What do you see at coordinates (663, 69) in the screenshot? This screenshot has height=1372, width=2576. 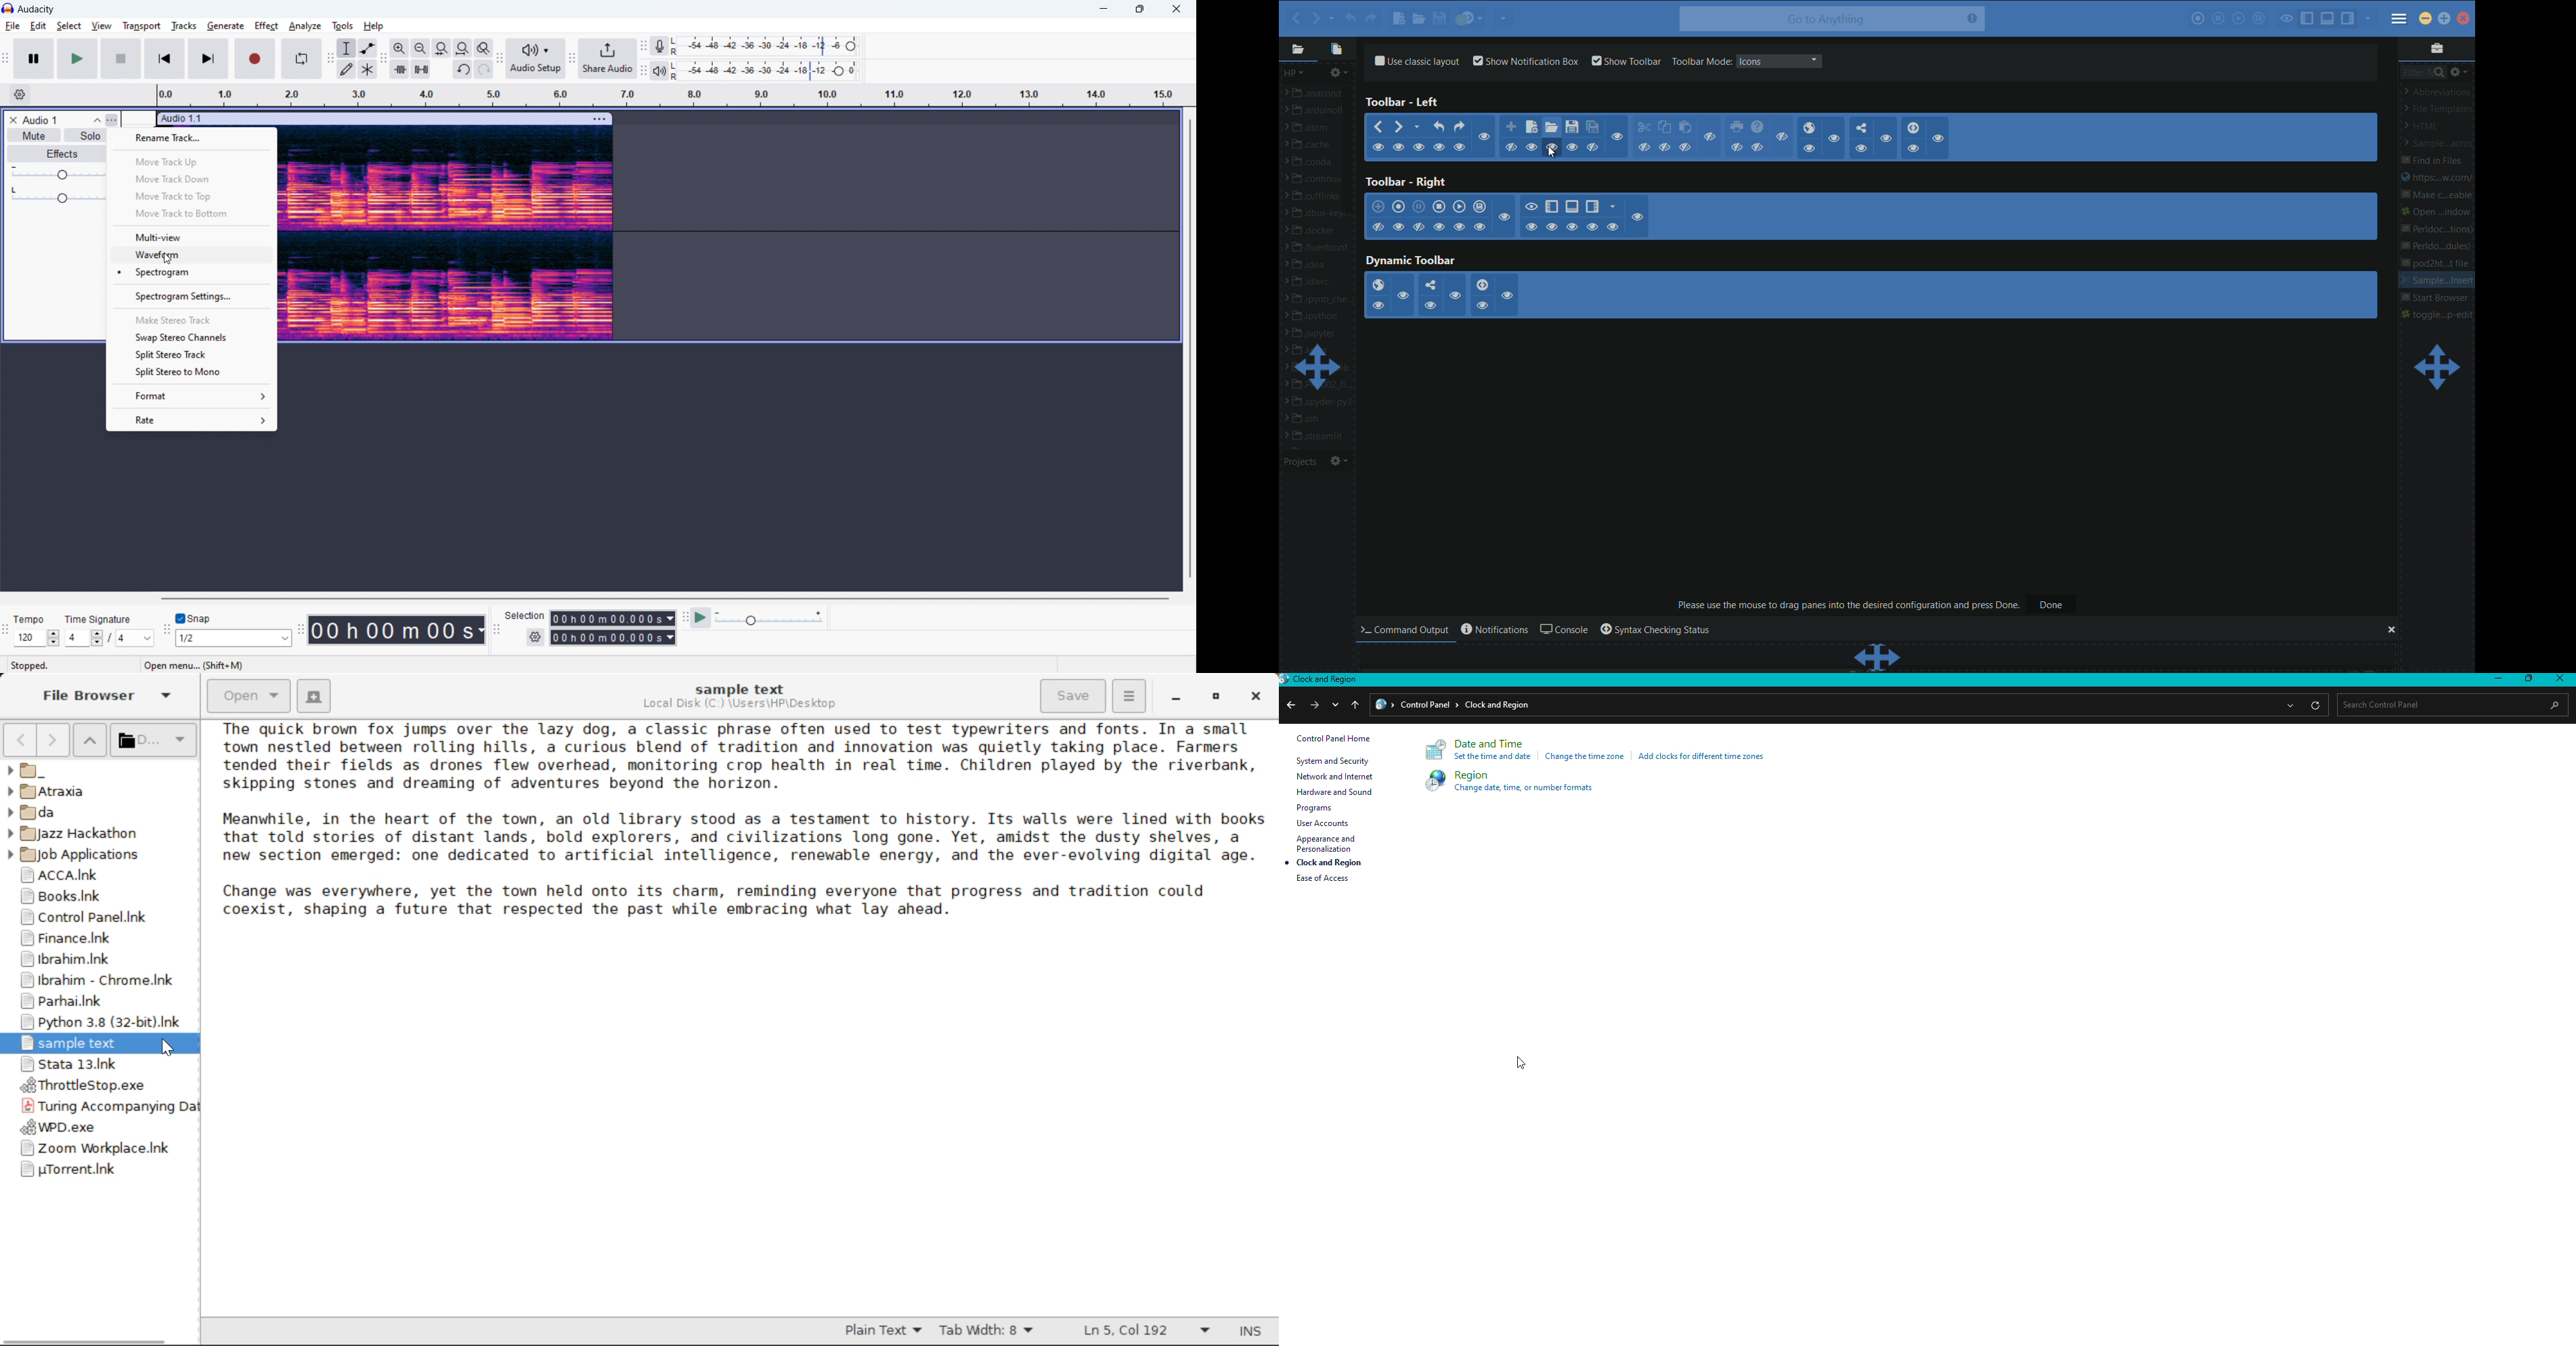 I see `playback meter` at bounding box center [663, 69].